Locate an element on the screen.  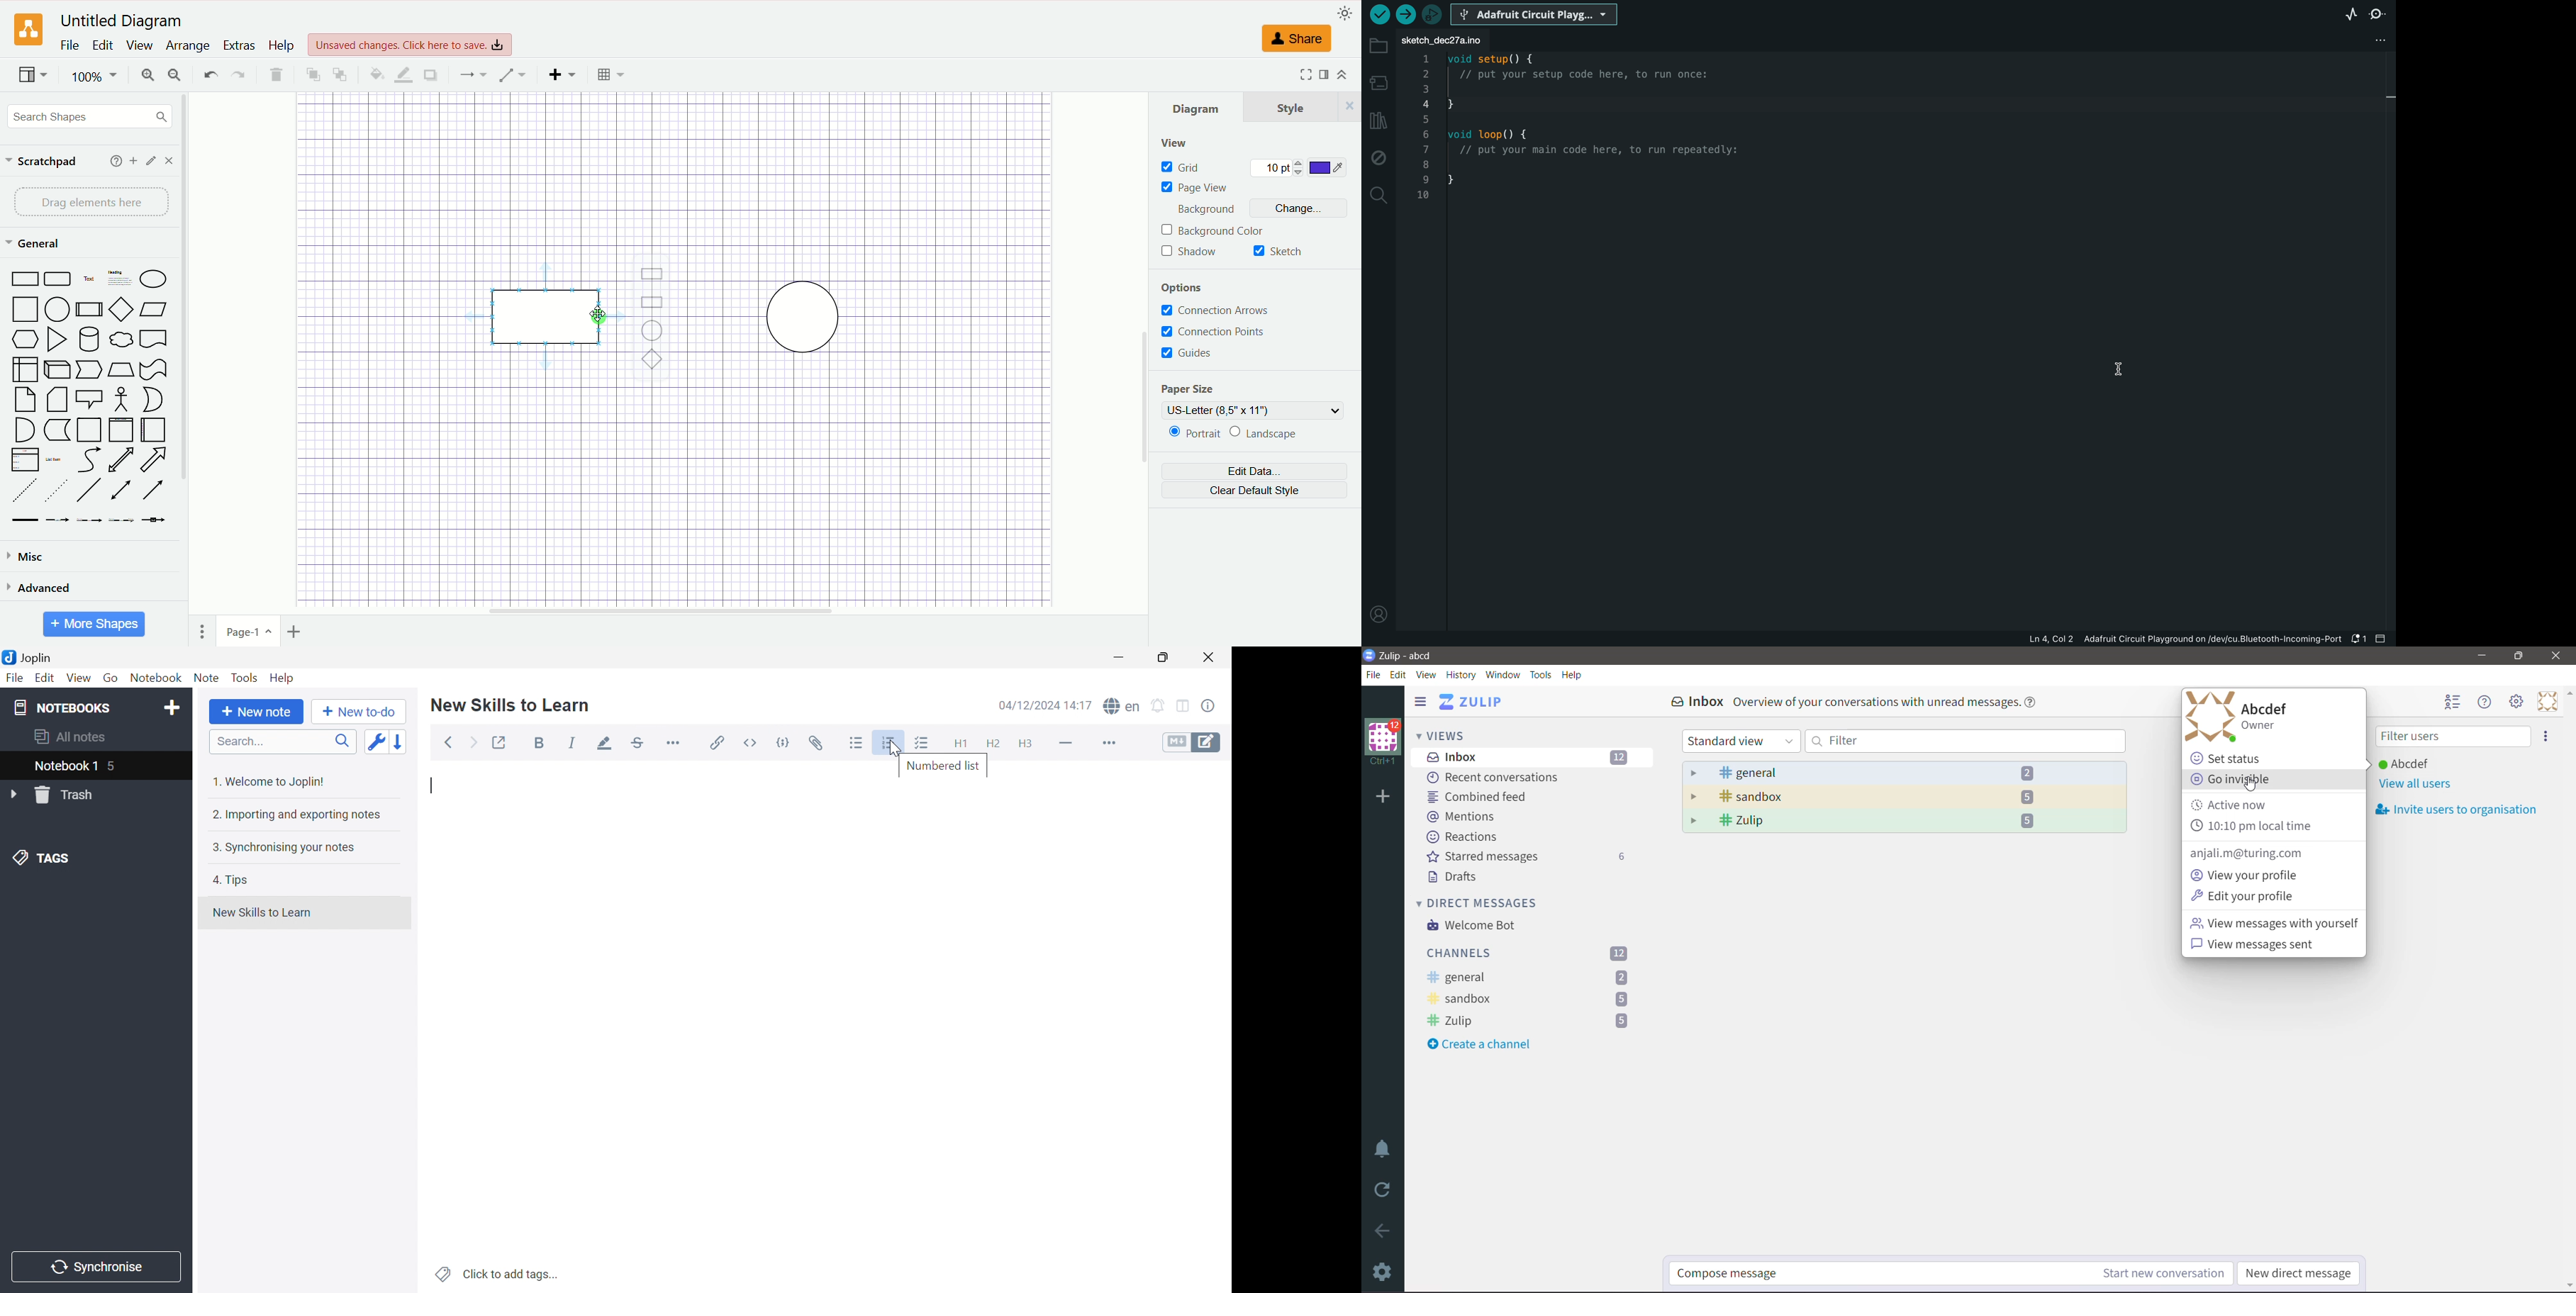
Channels - Total unread messages count is located at coordinates (1530, 954).